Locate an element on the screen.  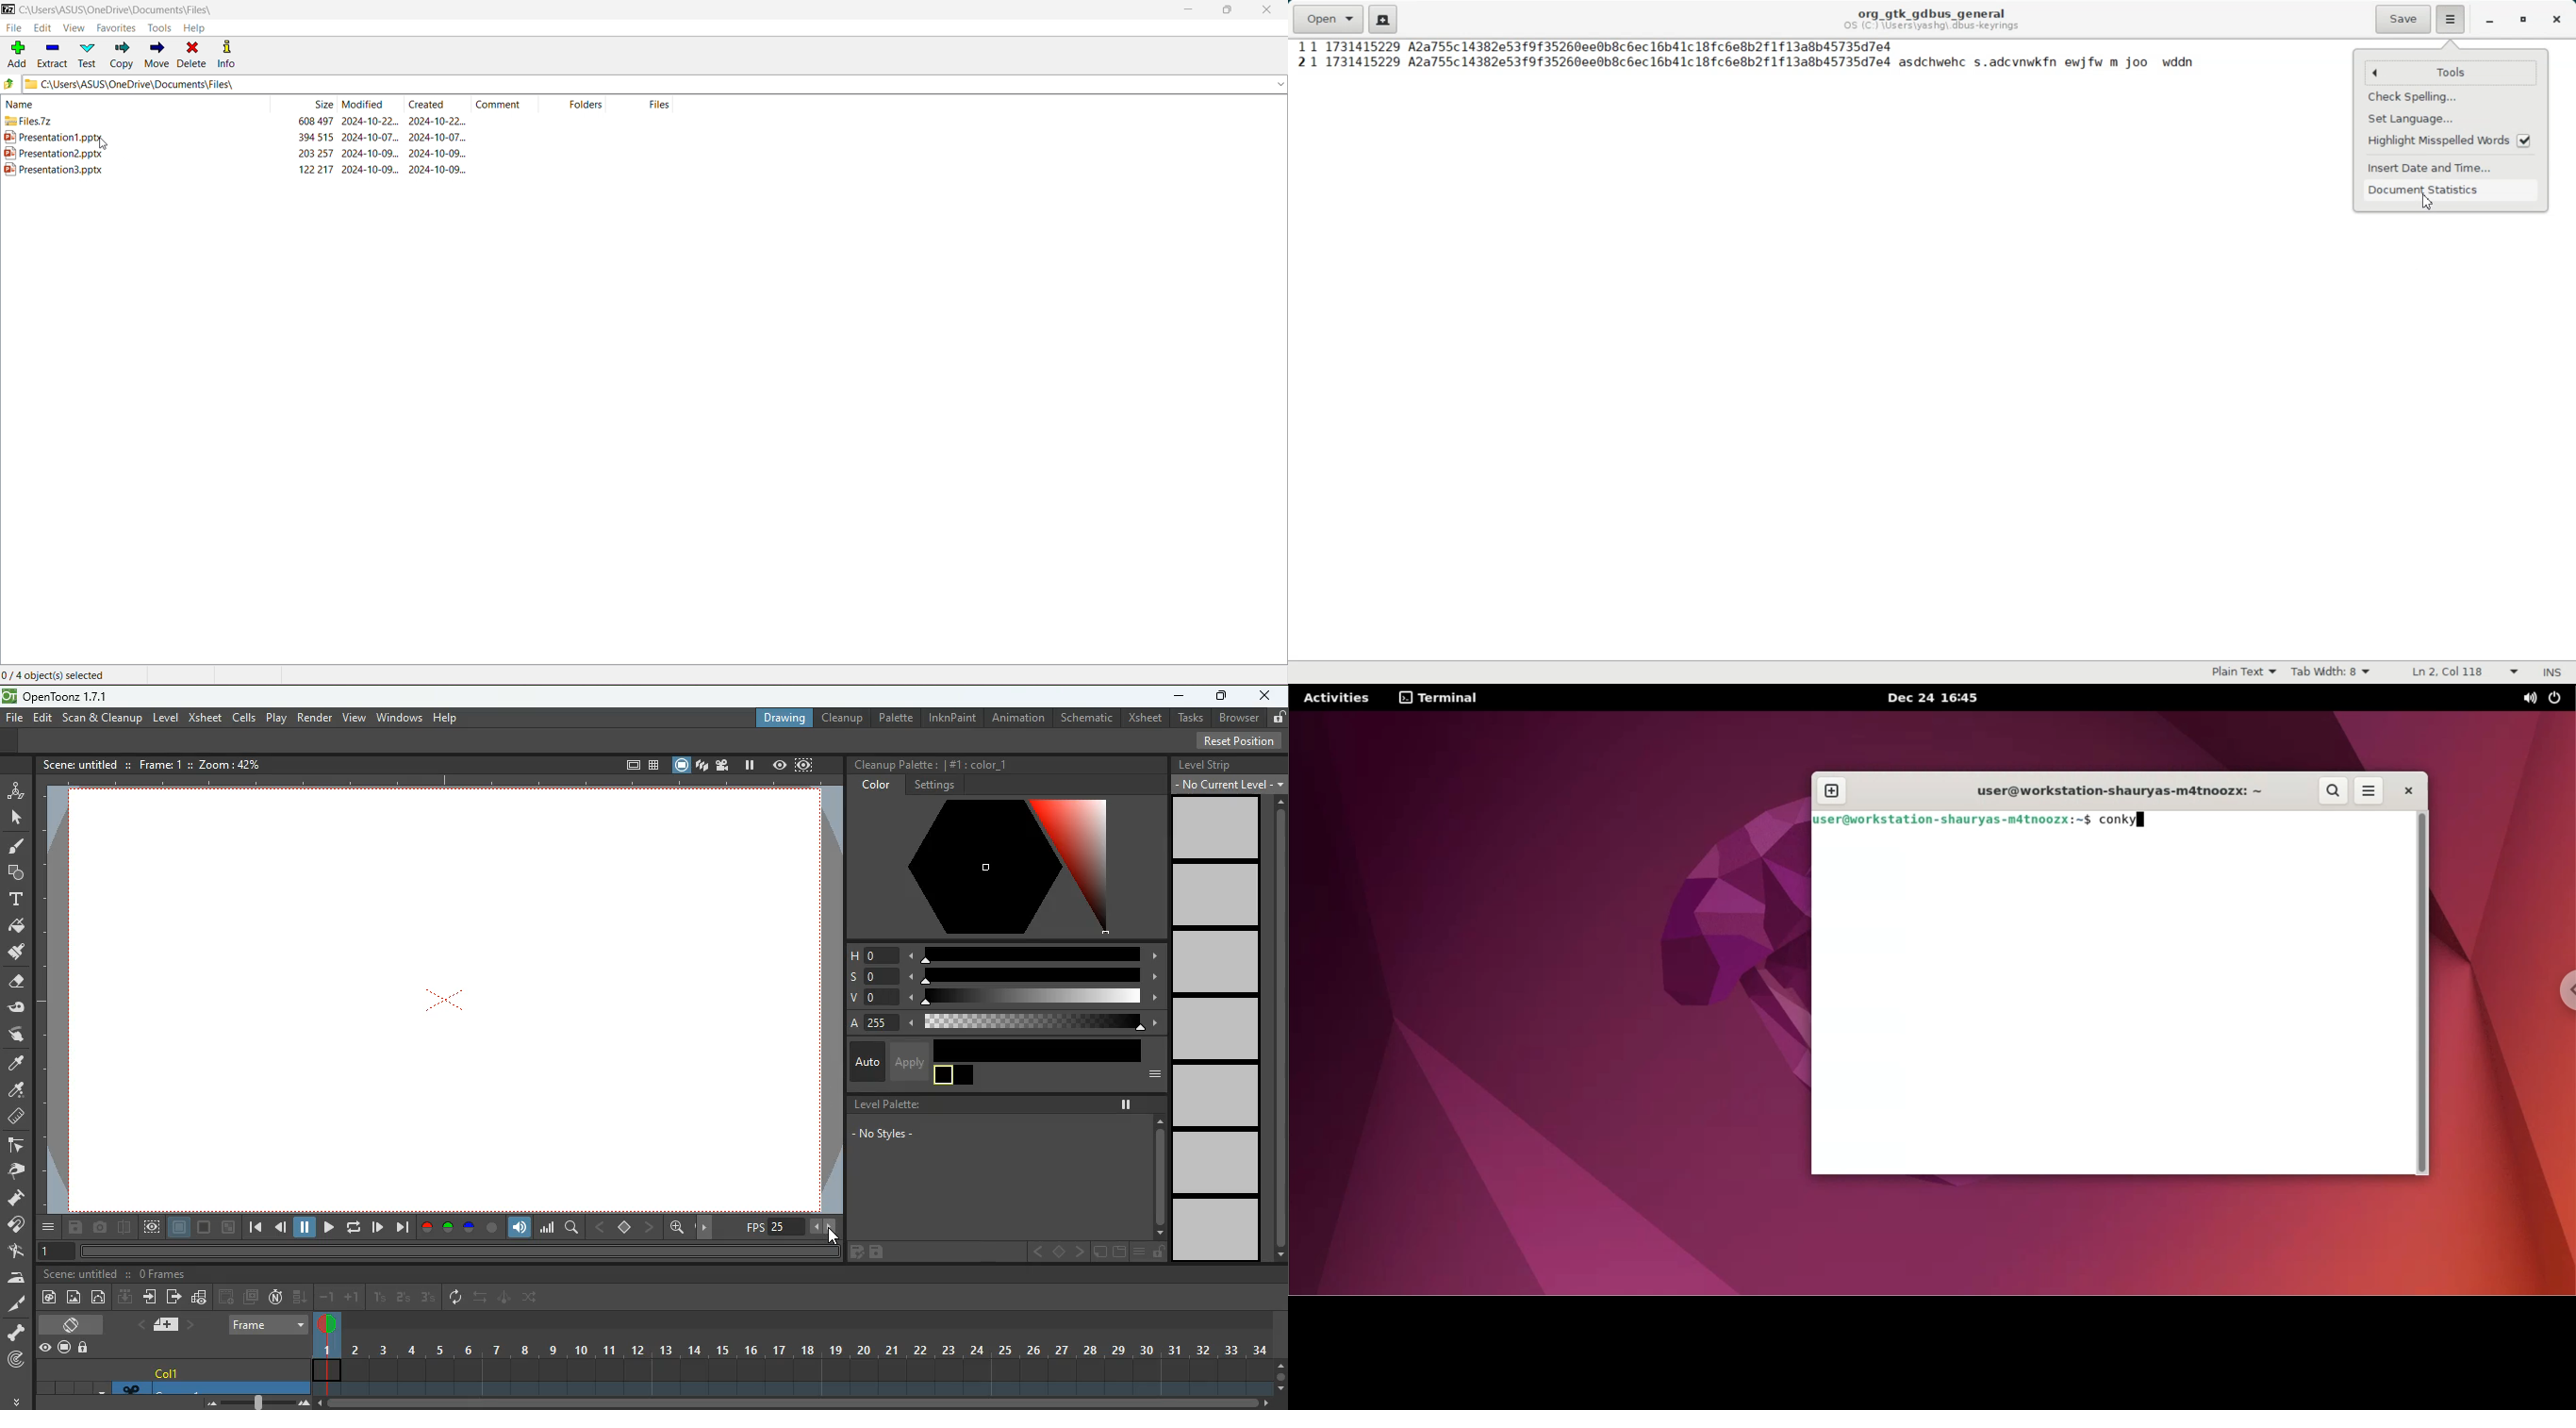
text is located at coordinates (15, 900).